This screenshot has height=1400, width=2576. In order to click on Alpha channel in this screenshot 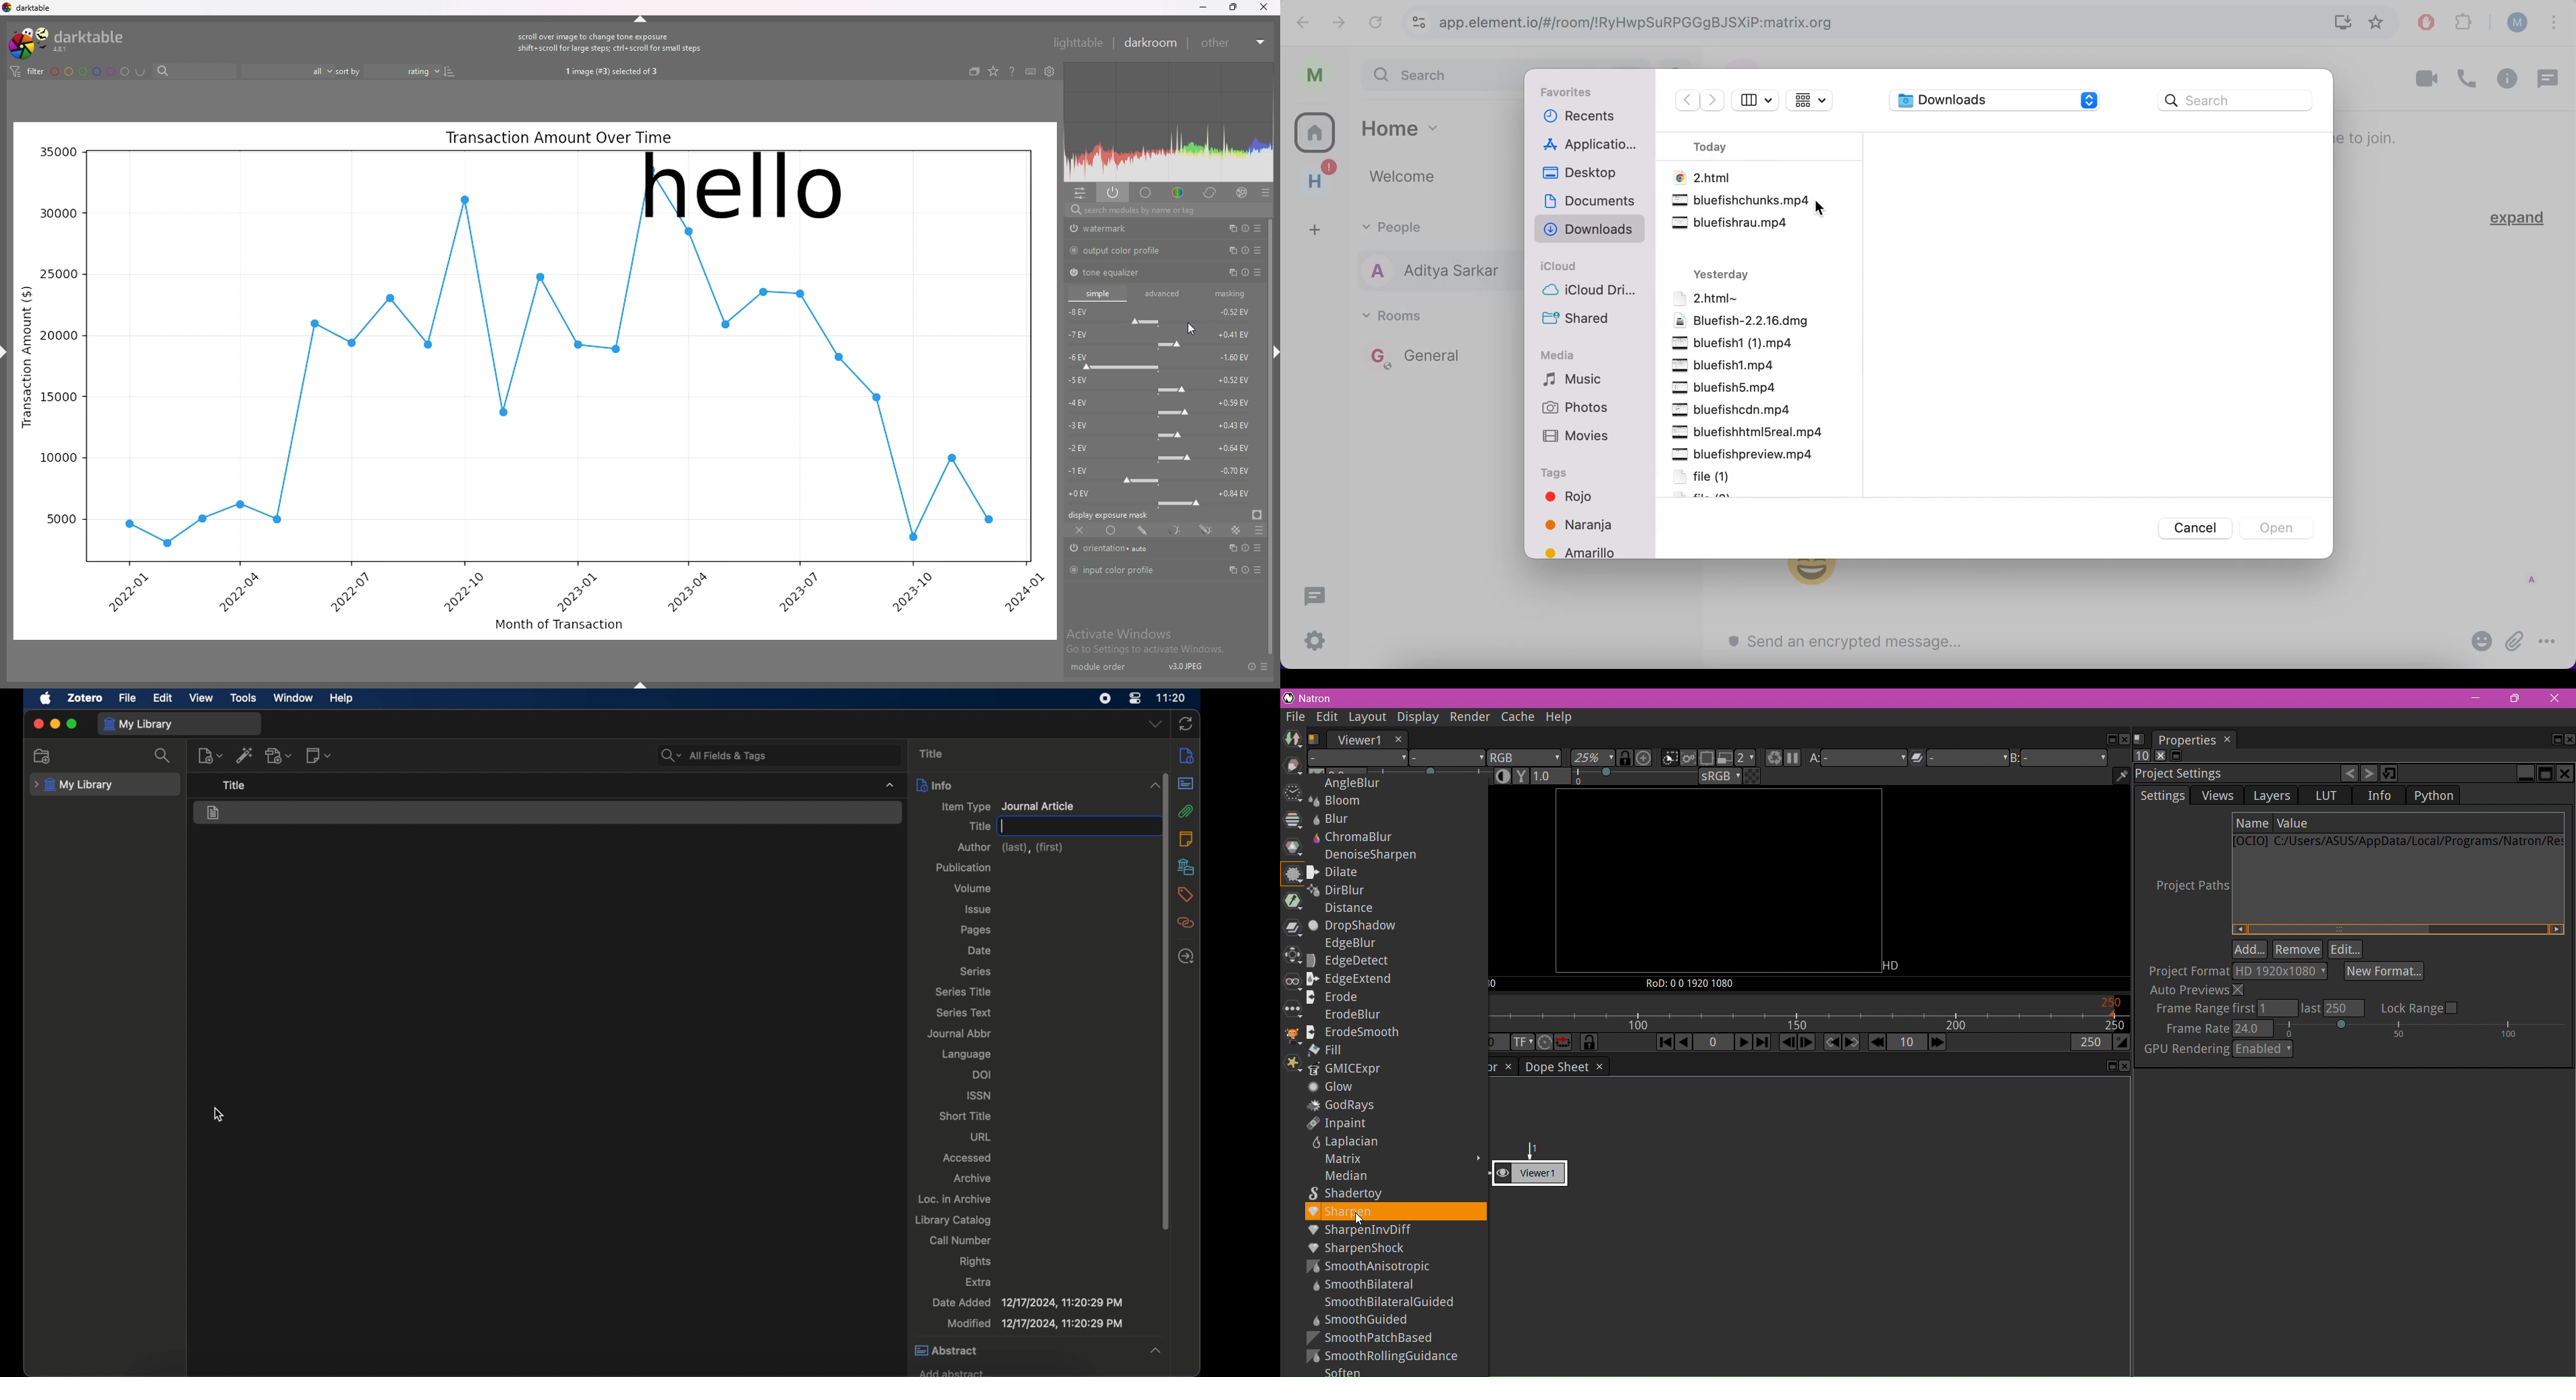, I will do `click(1448, 759)`.